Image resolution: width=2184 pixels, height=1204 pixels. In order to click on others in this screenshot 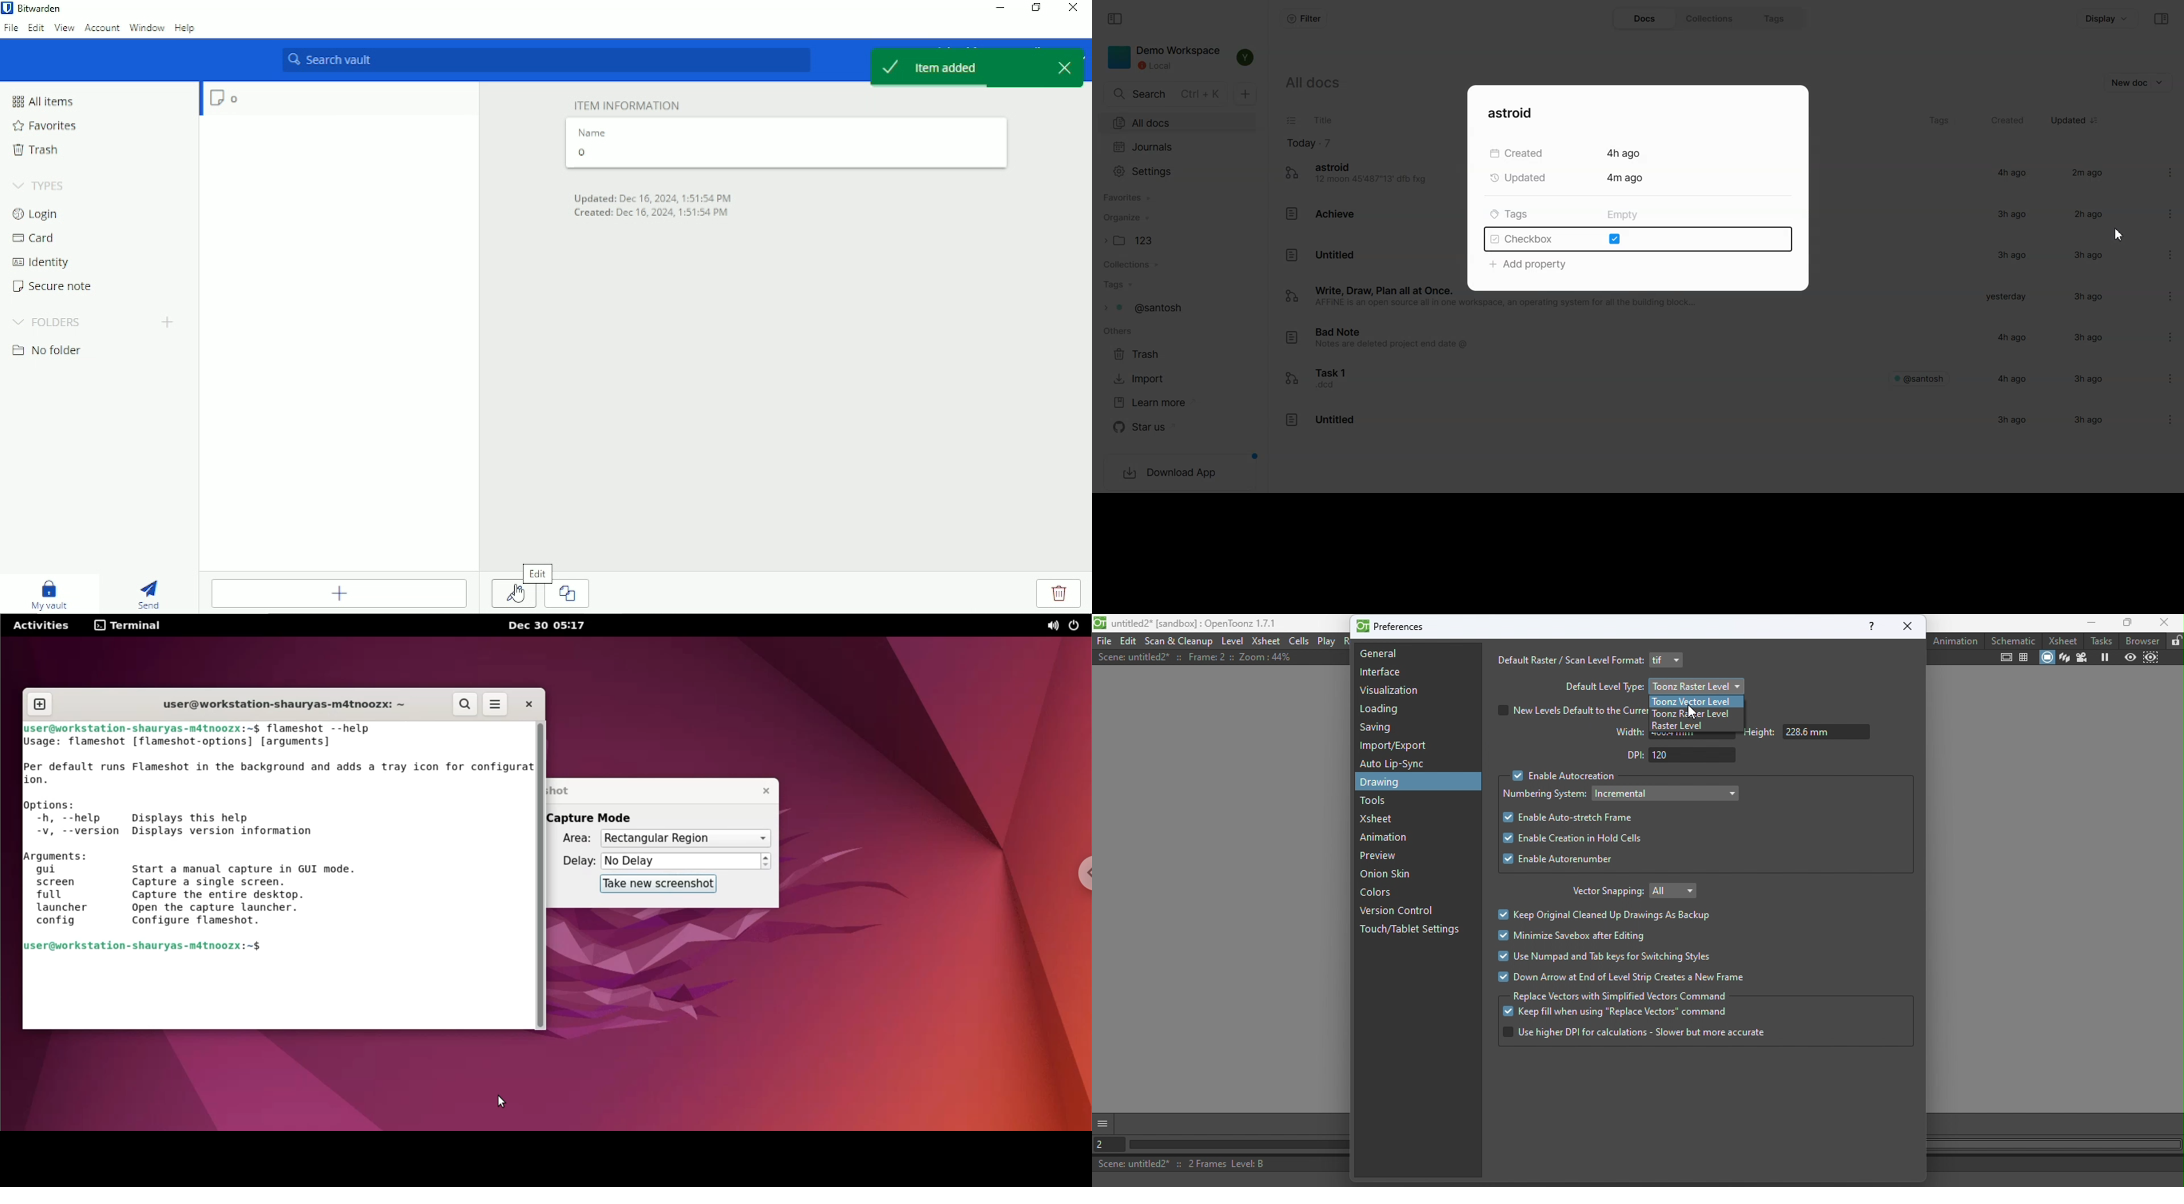, I will do `click(1117, 333)`.